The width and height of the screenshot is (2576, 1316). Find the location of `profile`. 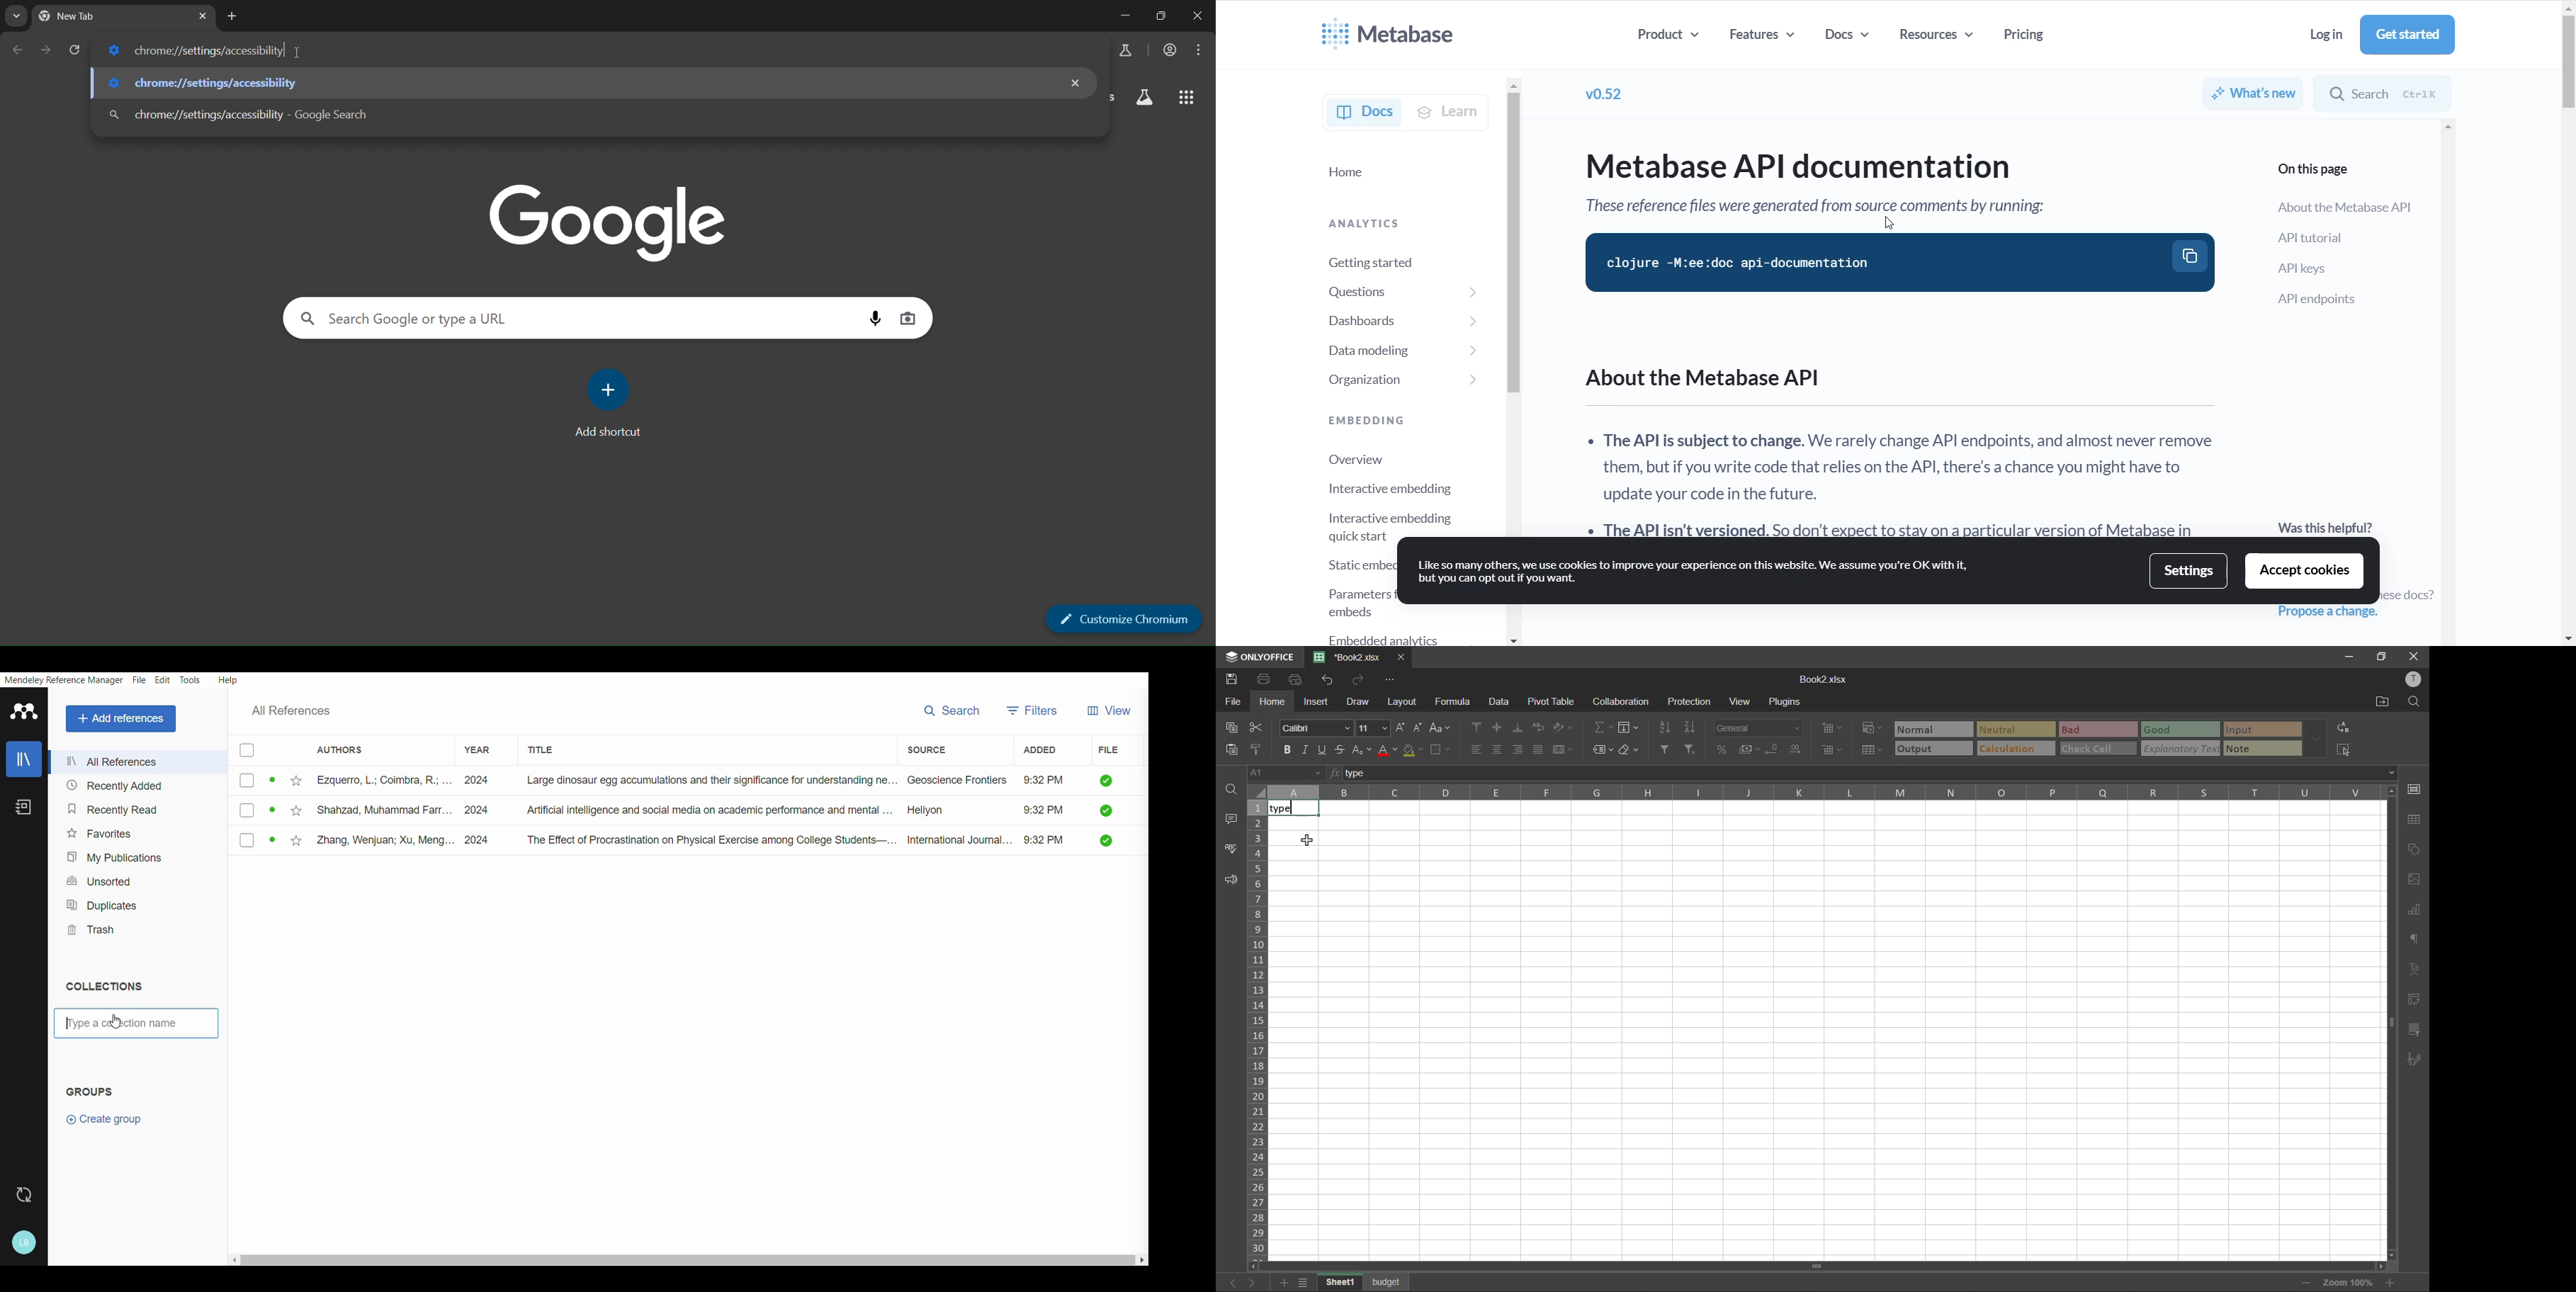

profile is located at coordinates (2413, 679).